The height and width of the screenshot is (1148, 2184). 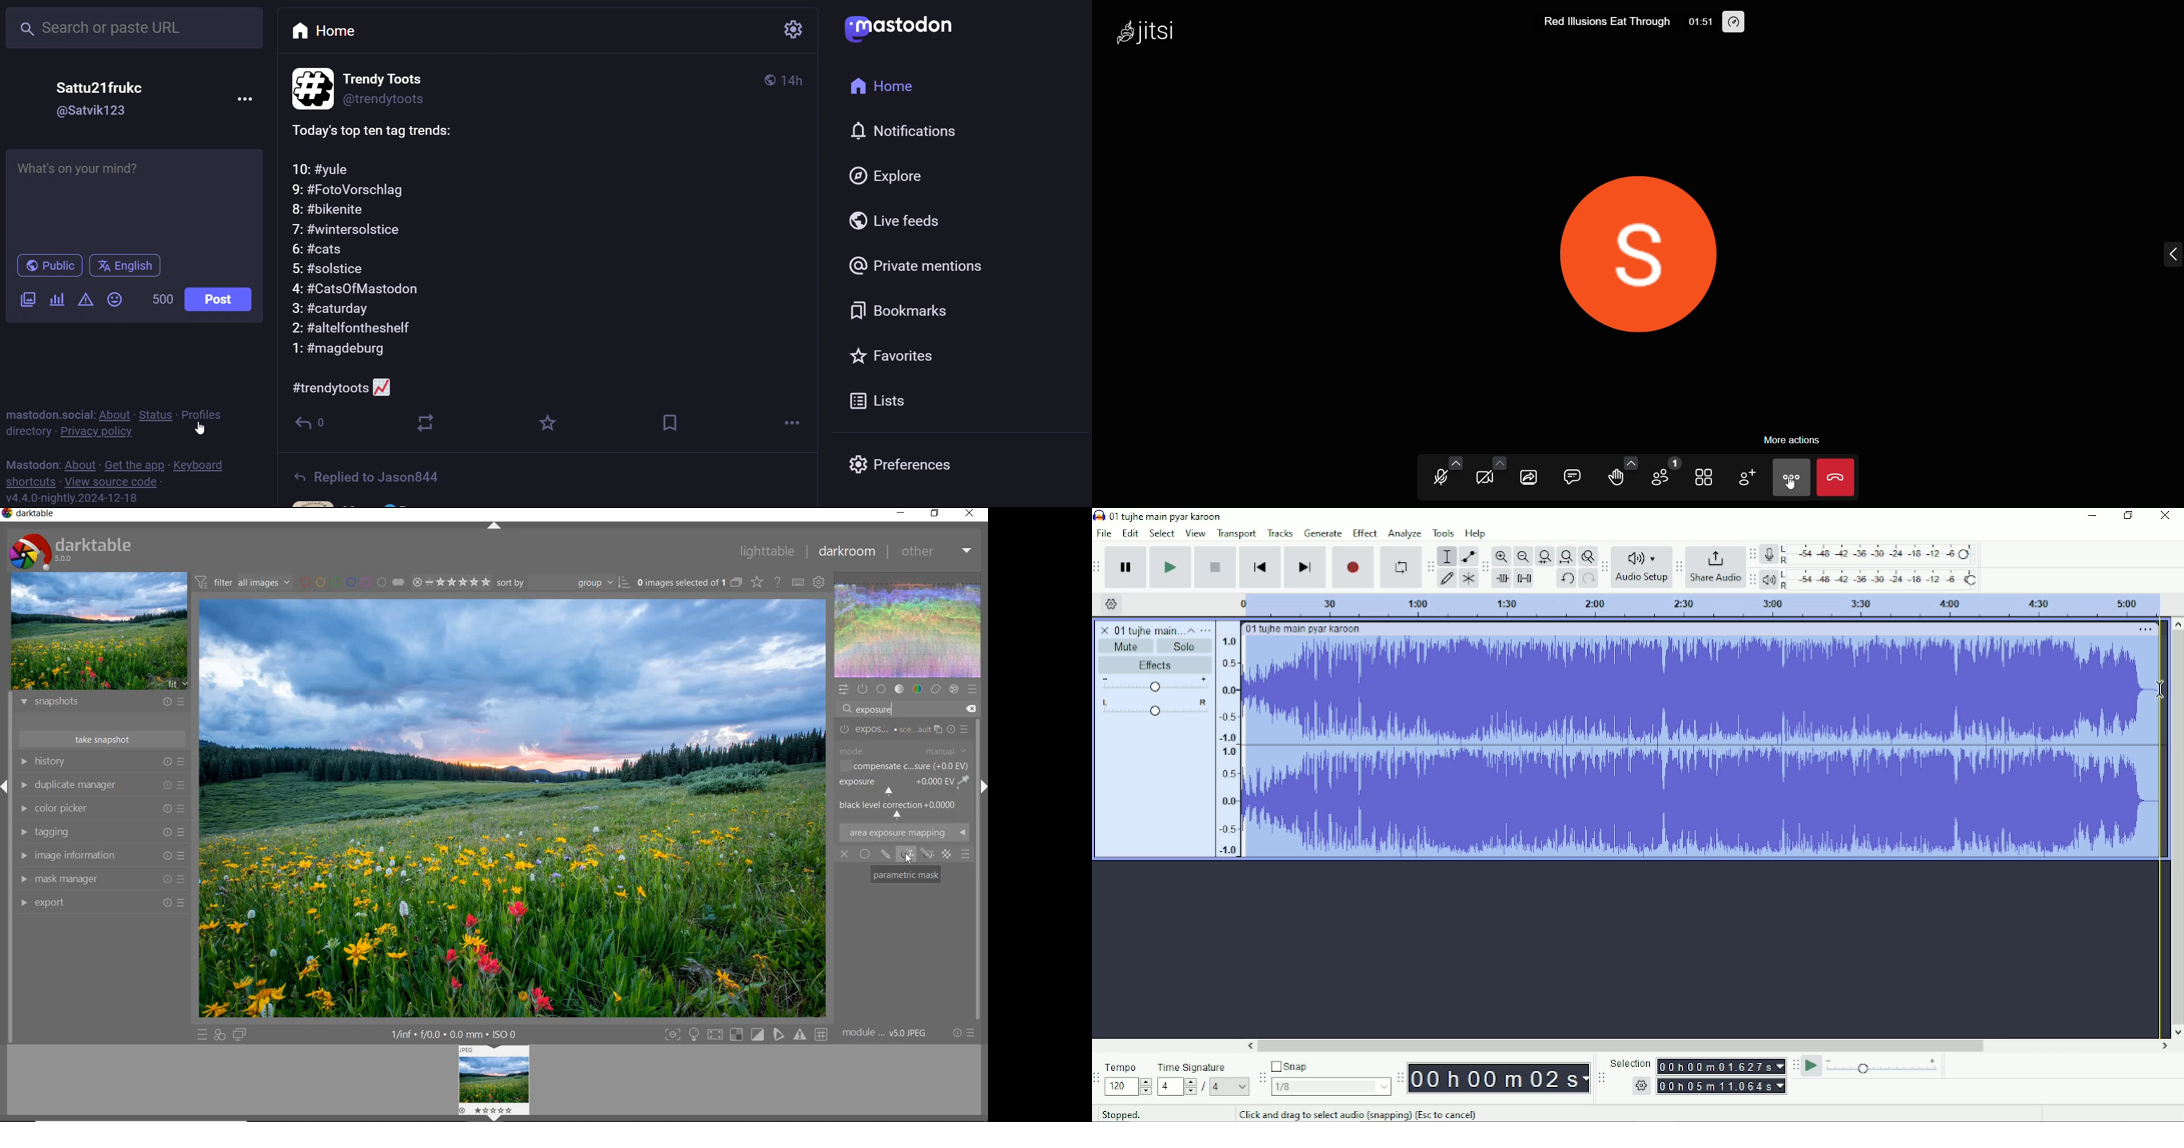 I want to click on preferences, so click(x=908, y=462).